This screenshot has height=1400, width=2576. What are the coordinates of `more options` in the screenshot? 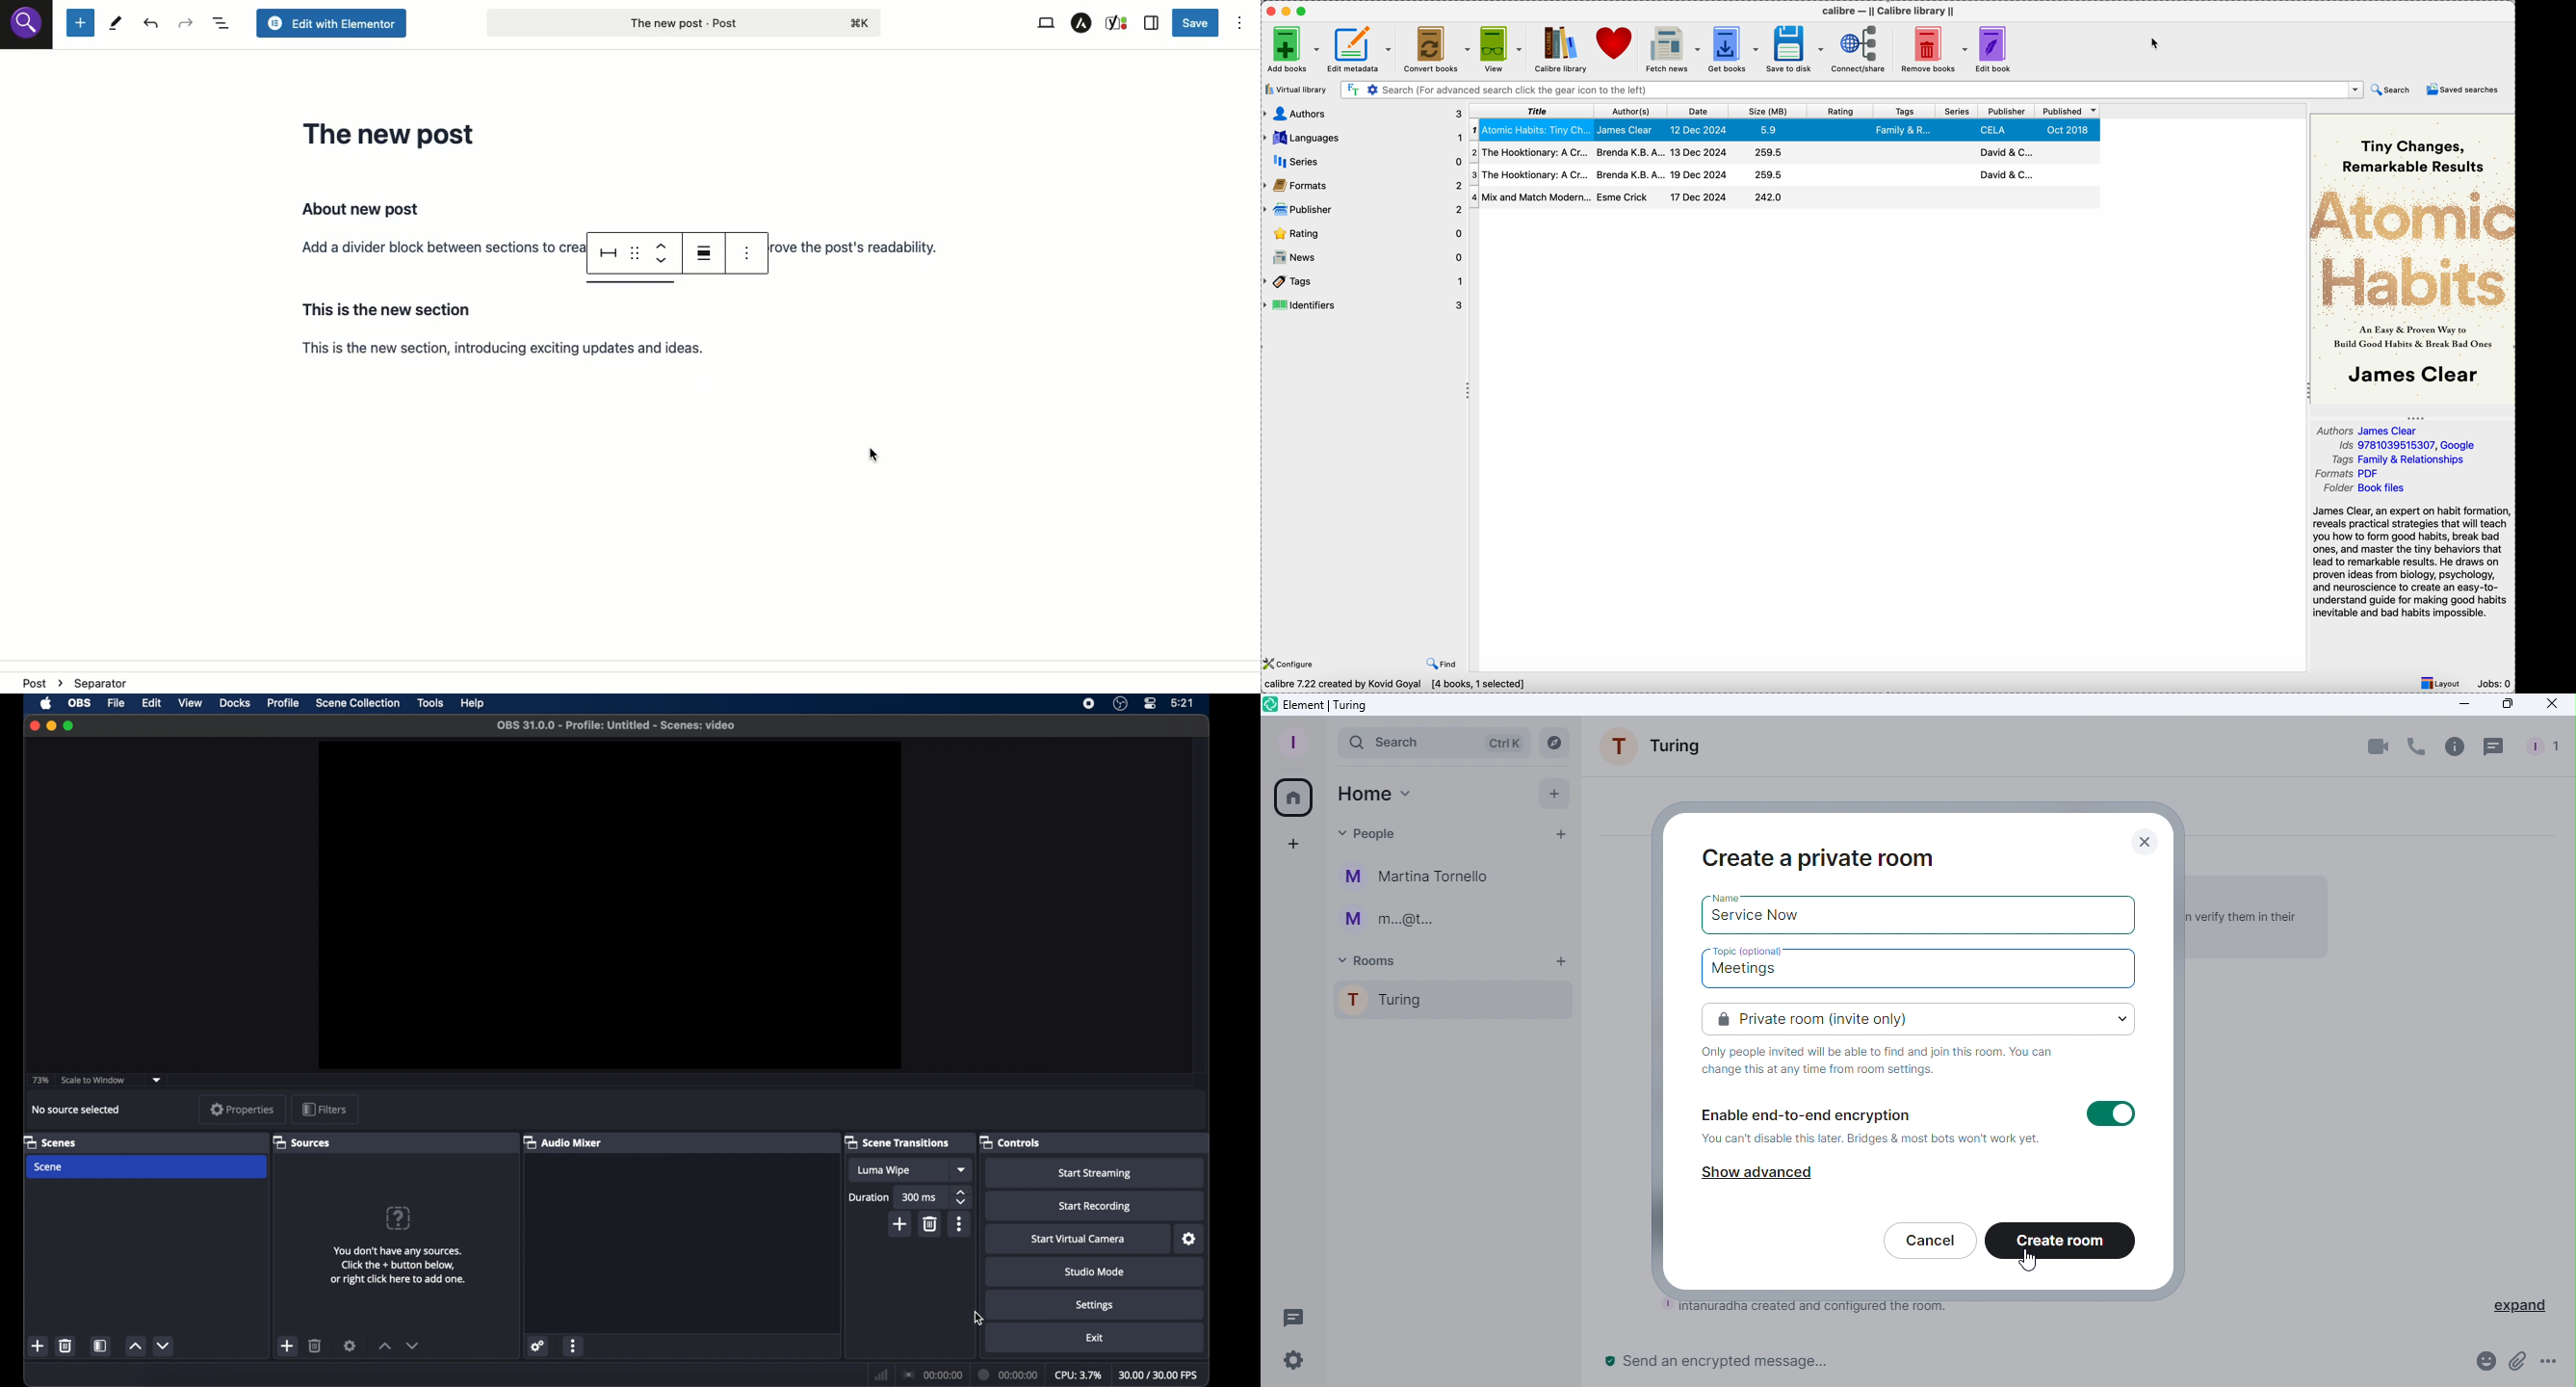 It's located at (959, 1225).